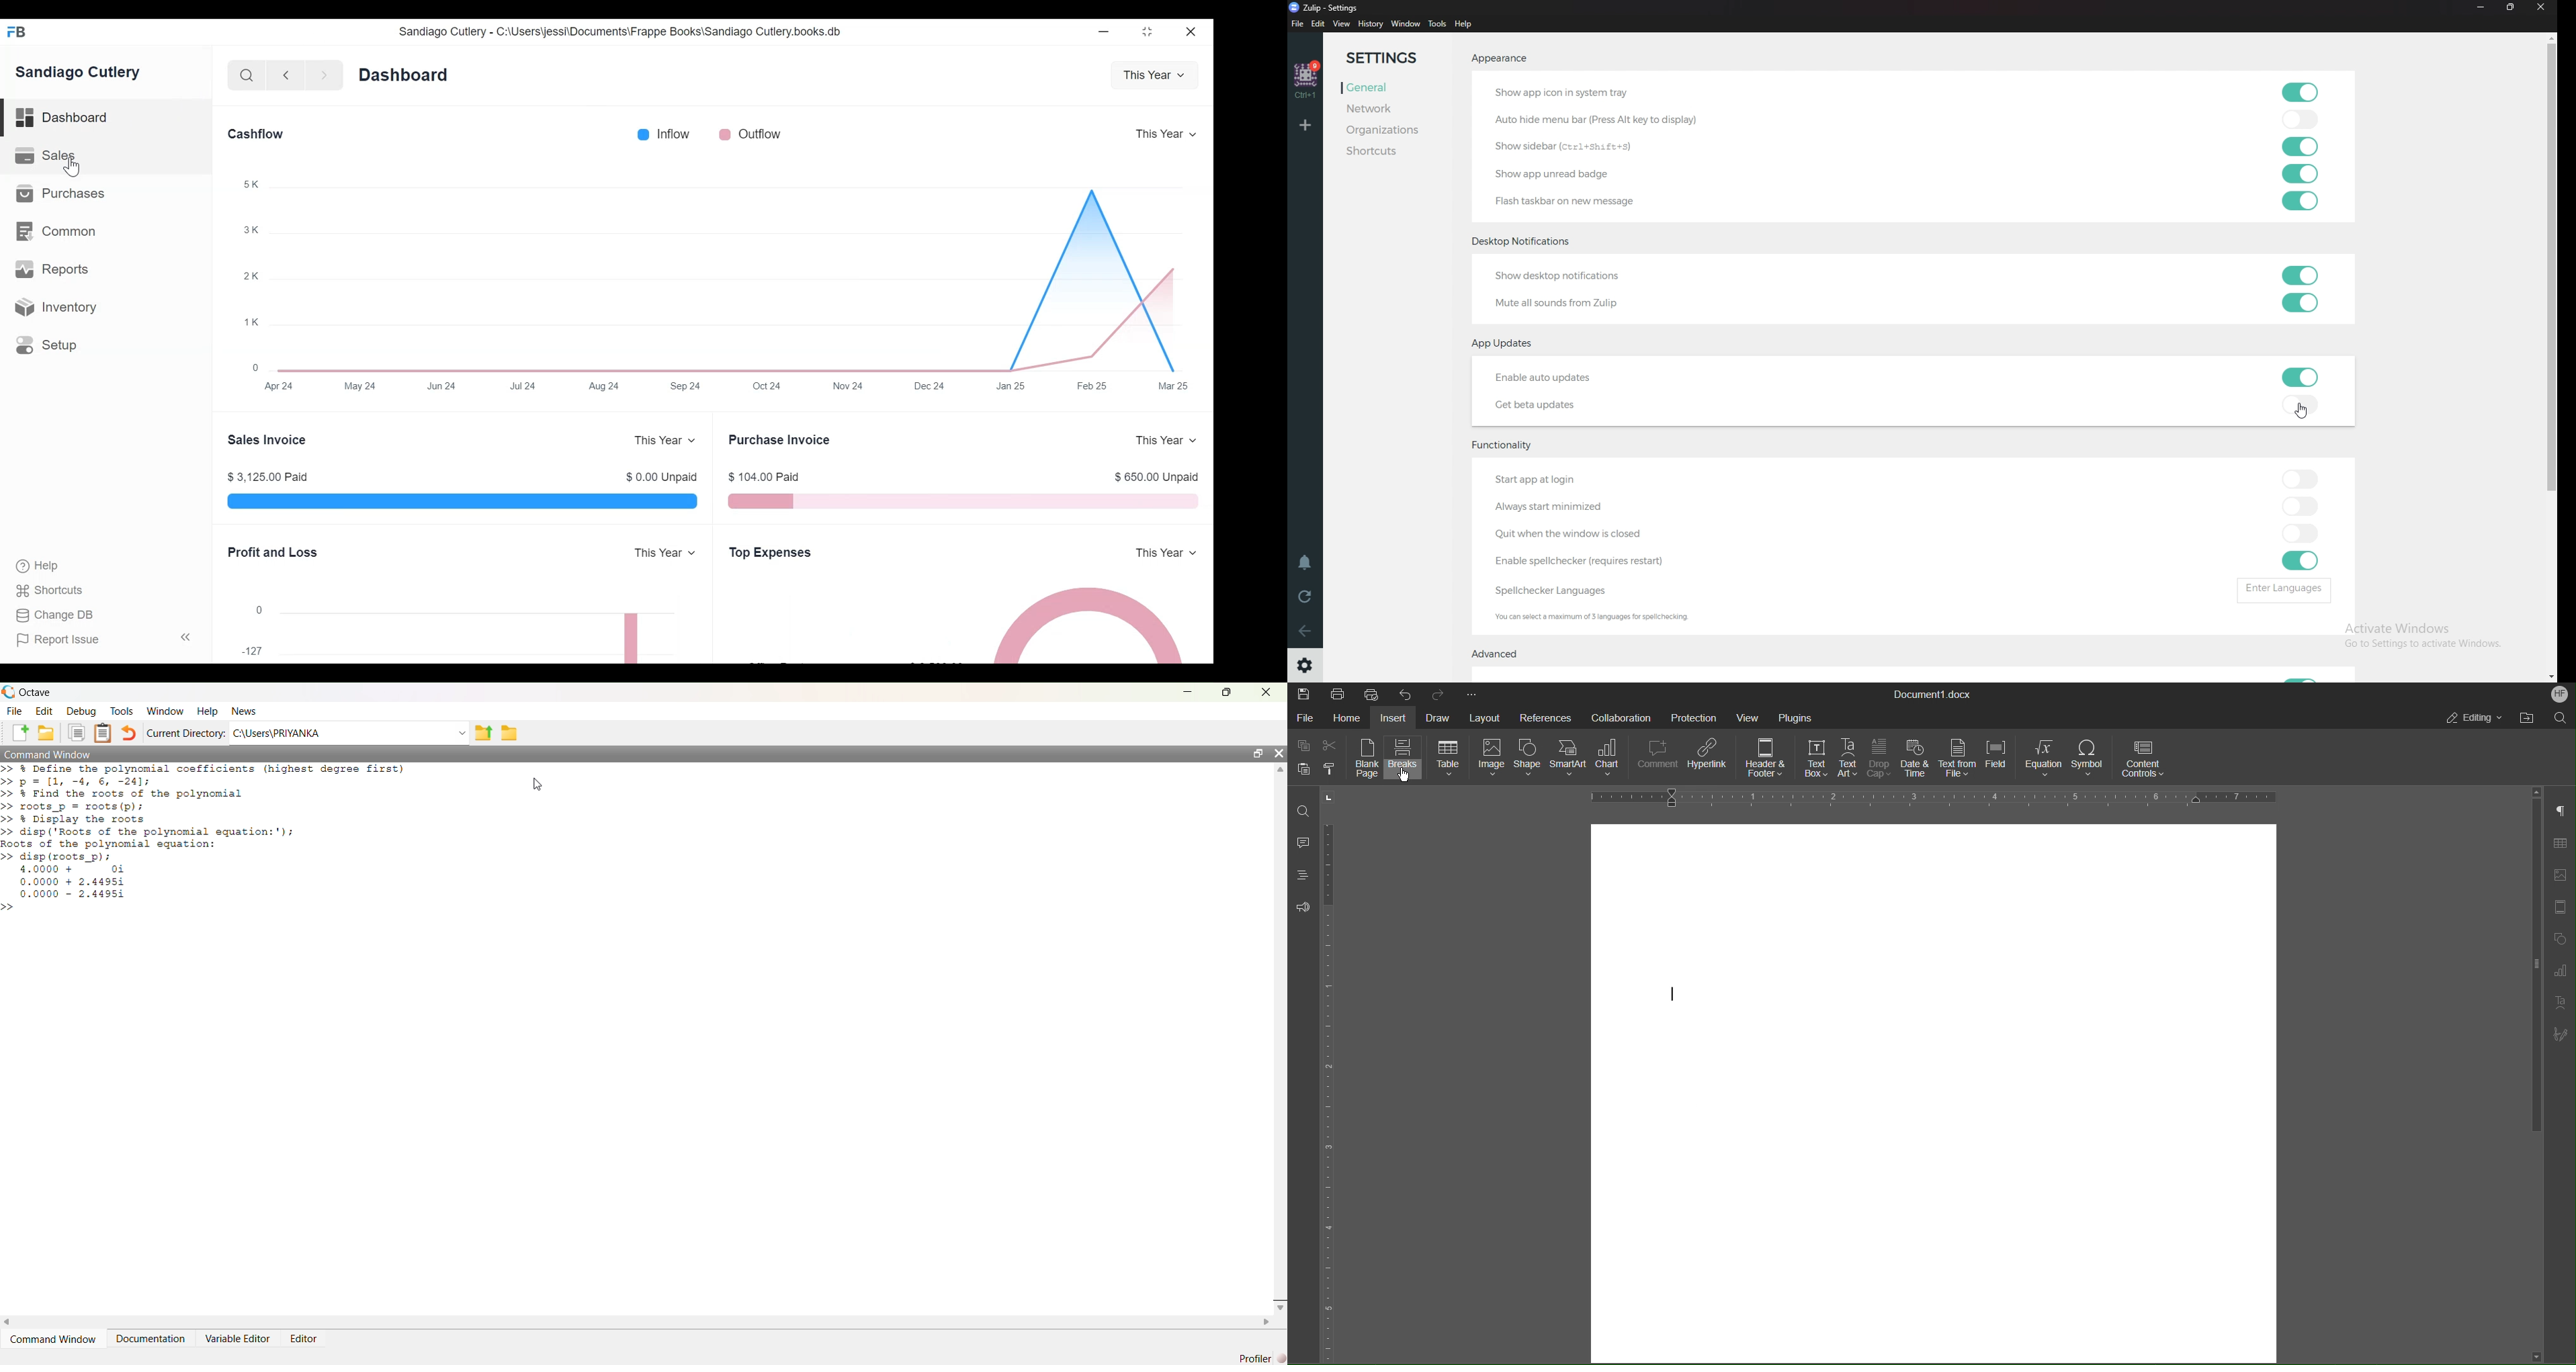 This screenshot has height=1372, width=2576. What do you see at coordinates (52, 270) in the screenshot?
I see `Reports` at bounding box center [52, 270].